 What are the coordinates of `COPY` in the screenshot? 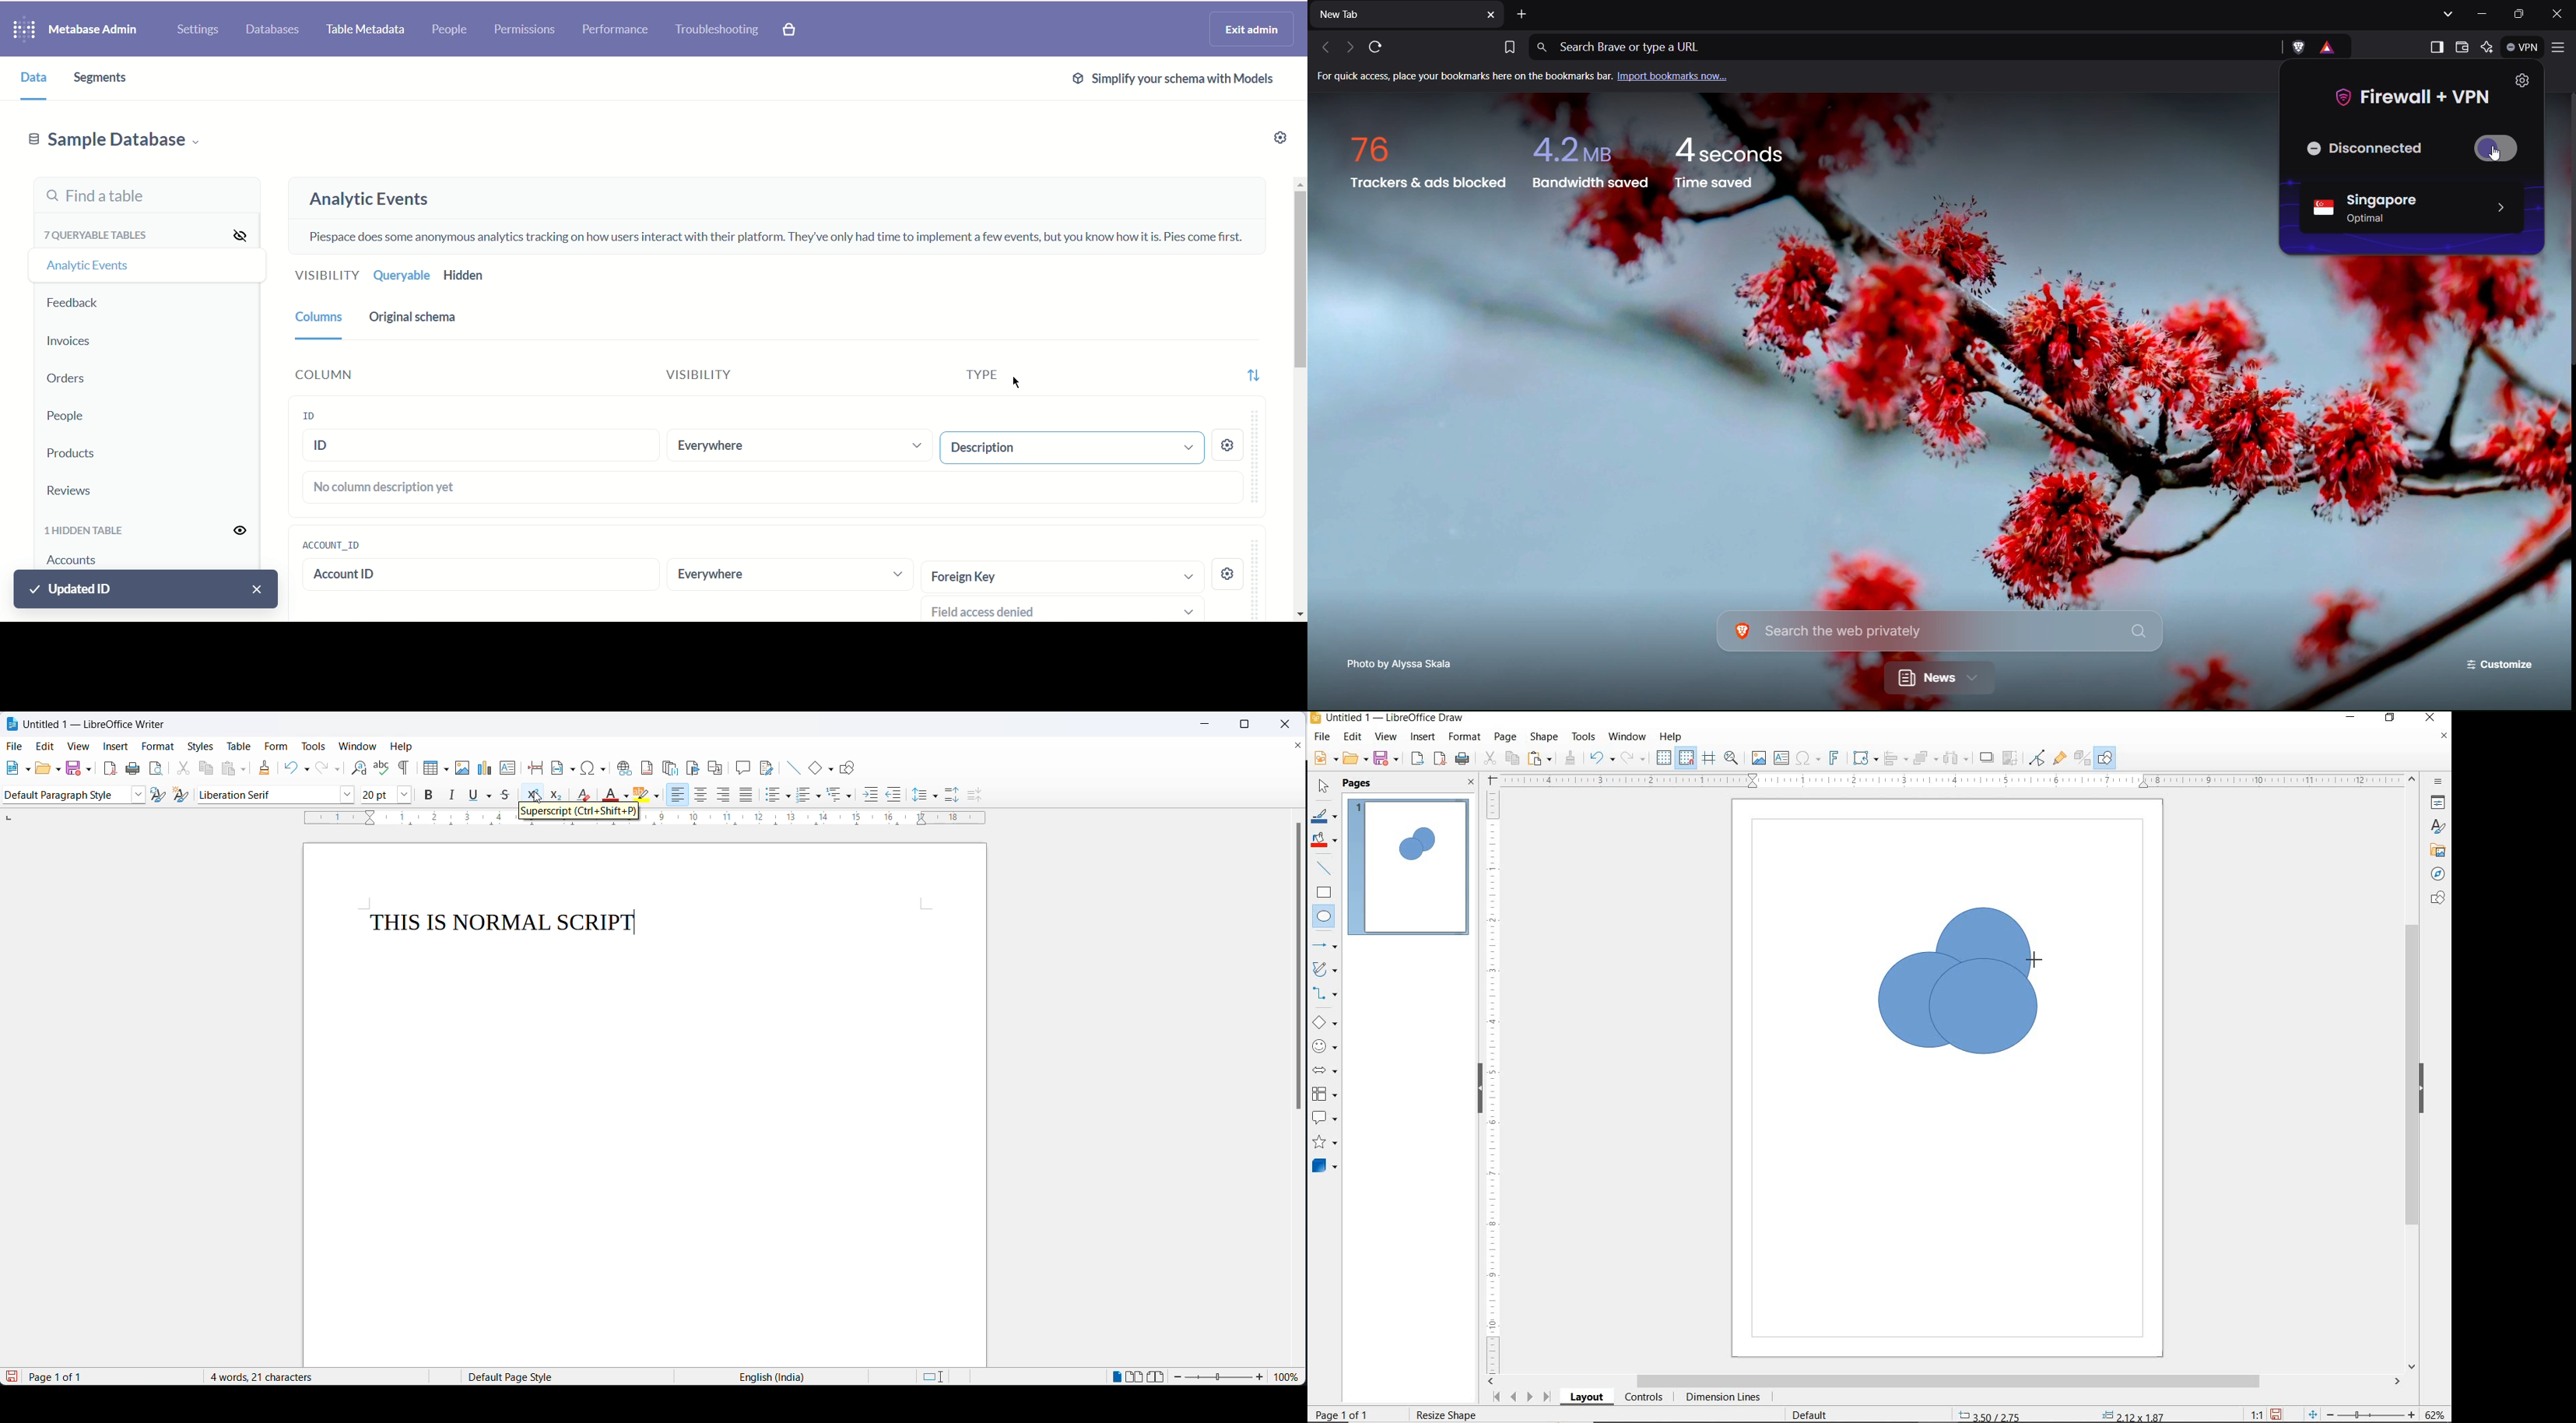 It's located at (1513, 757).